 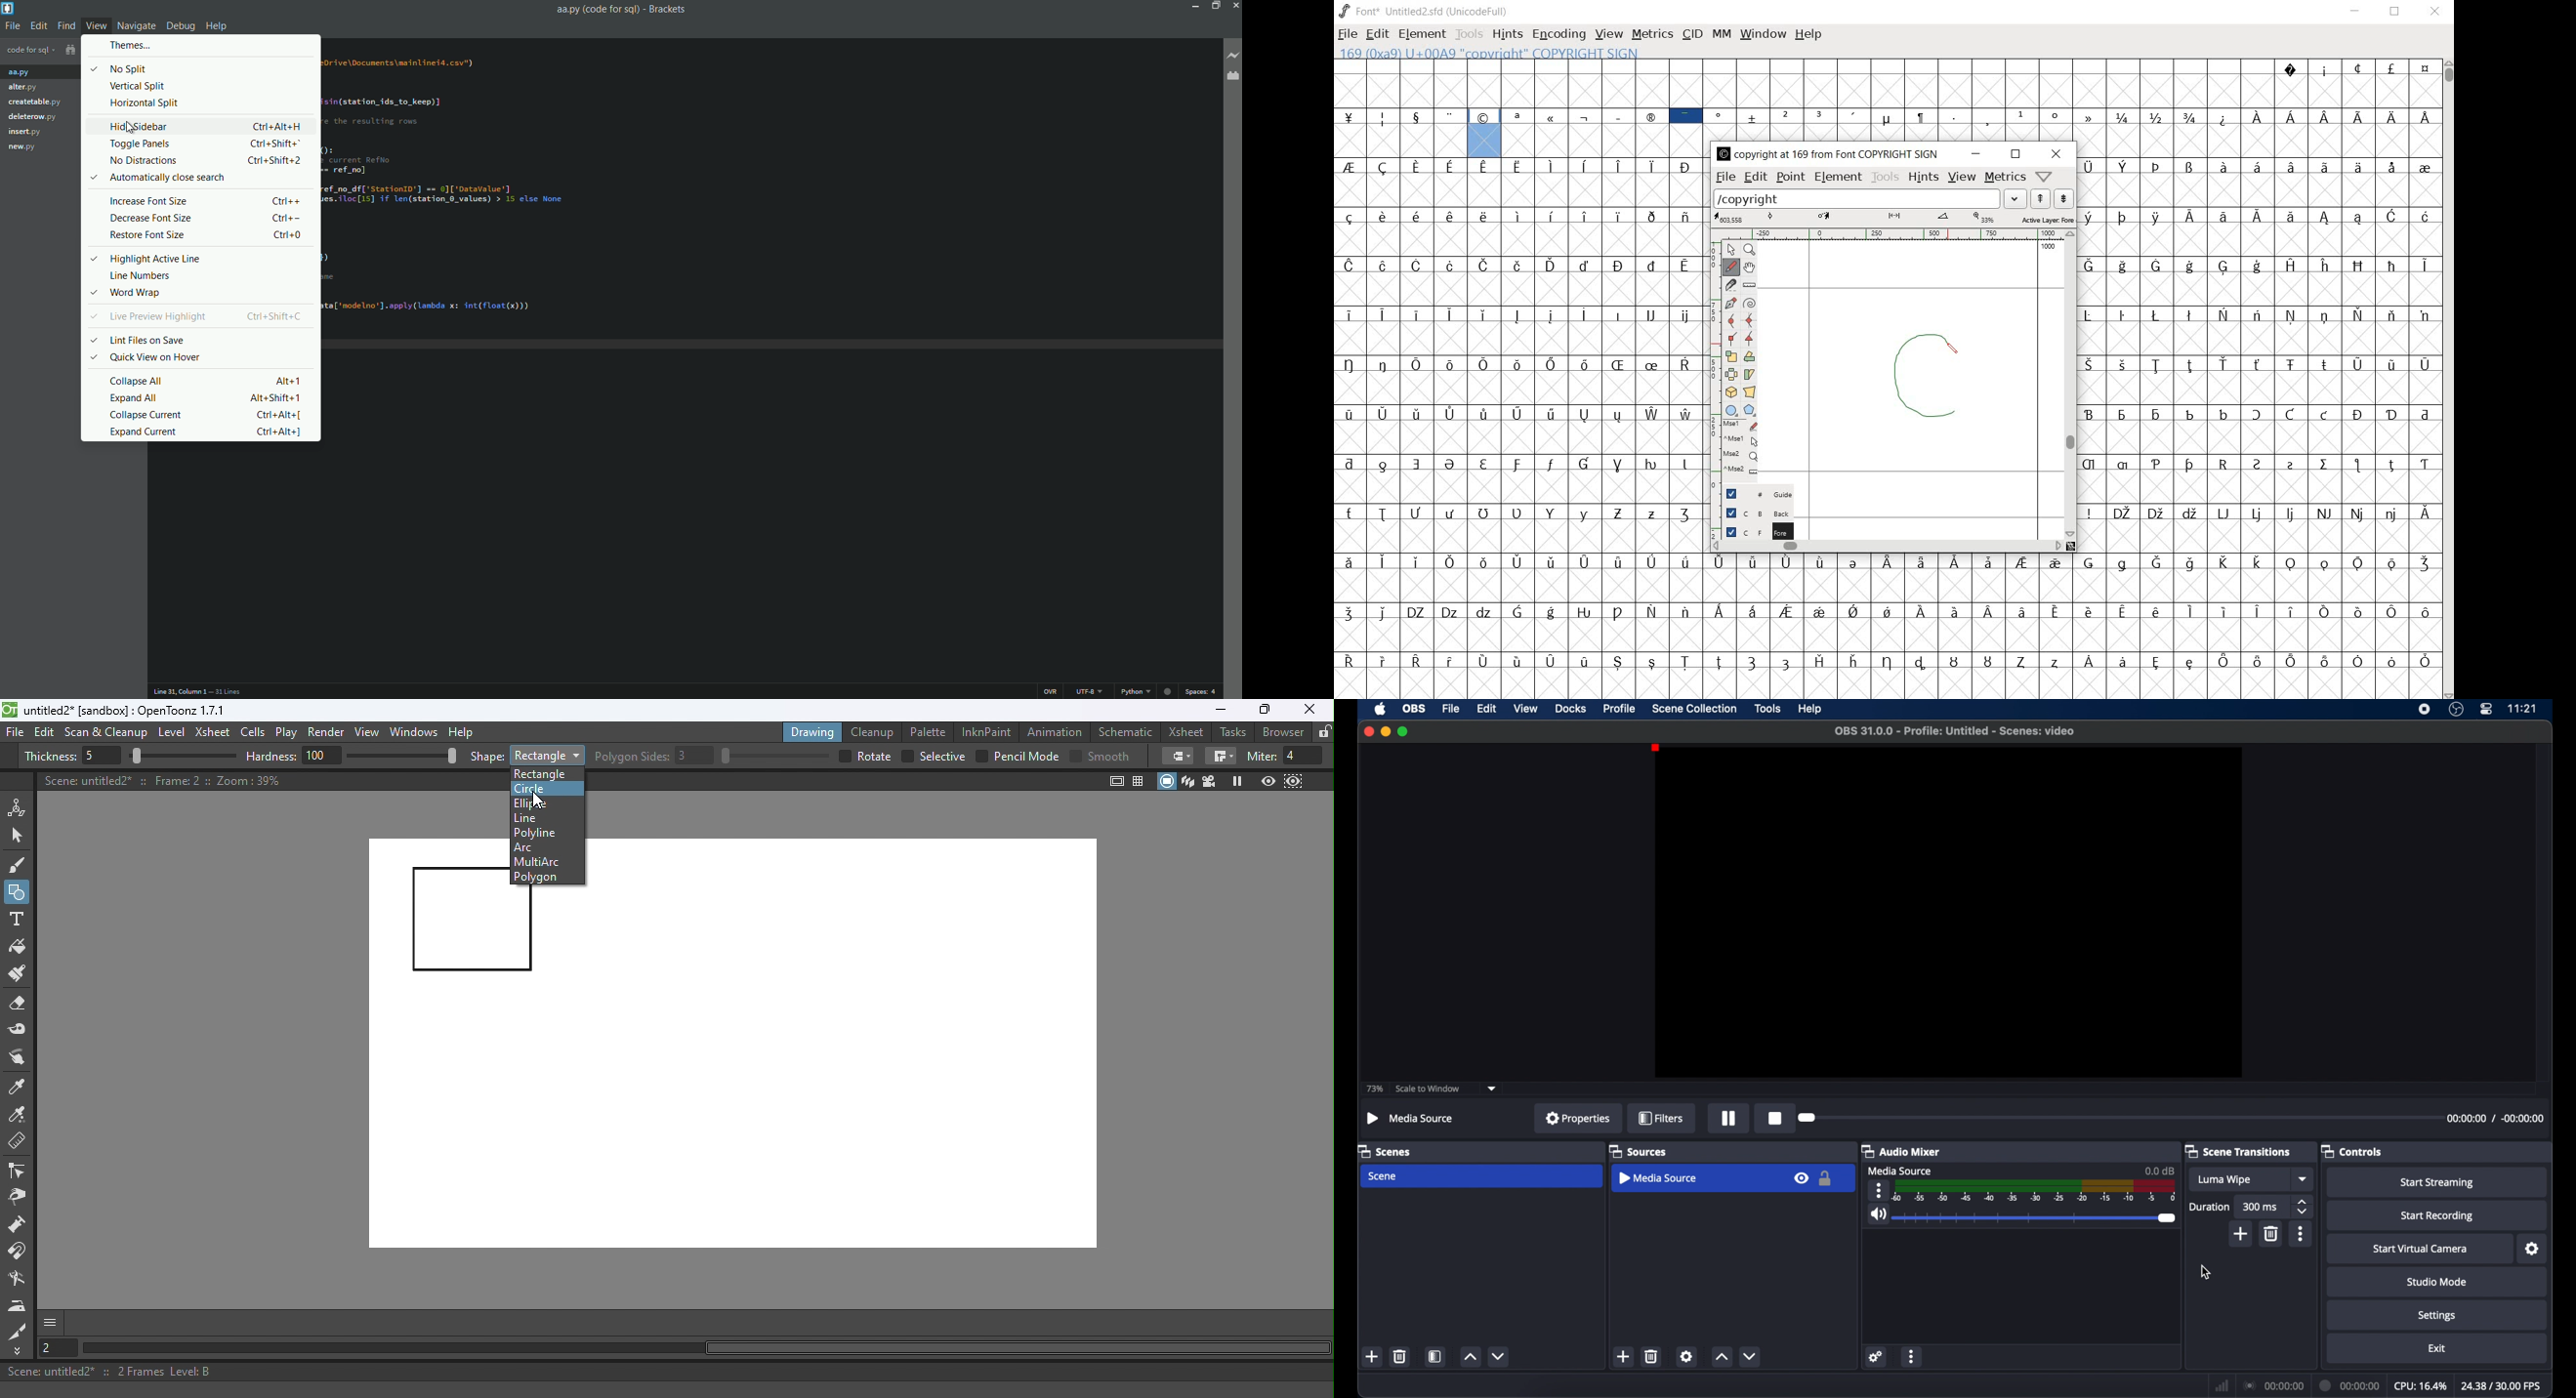 What do you see at coordinates (2060, 153) in the screenshot?
I see `close` at bounding box center [2060, 153].